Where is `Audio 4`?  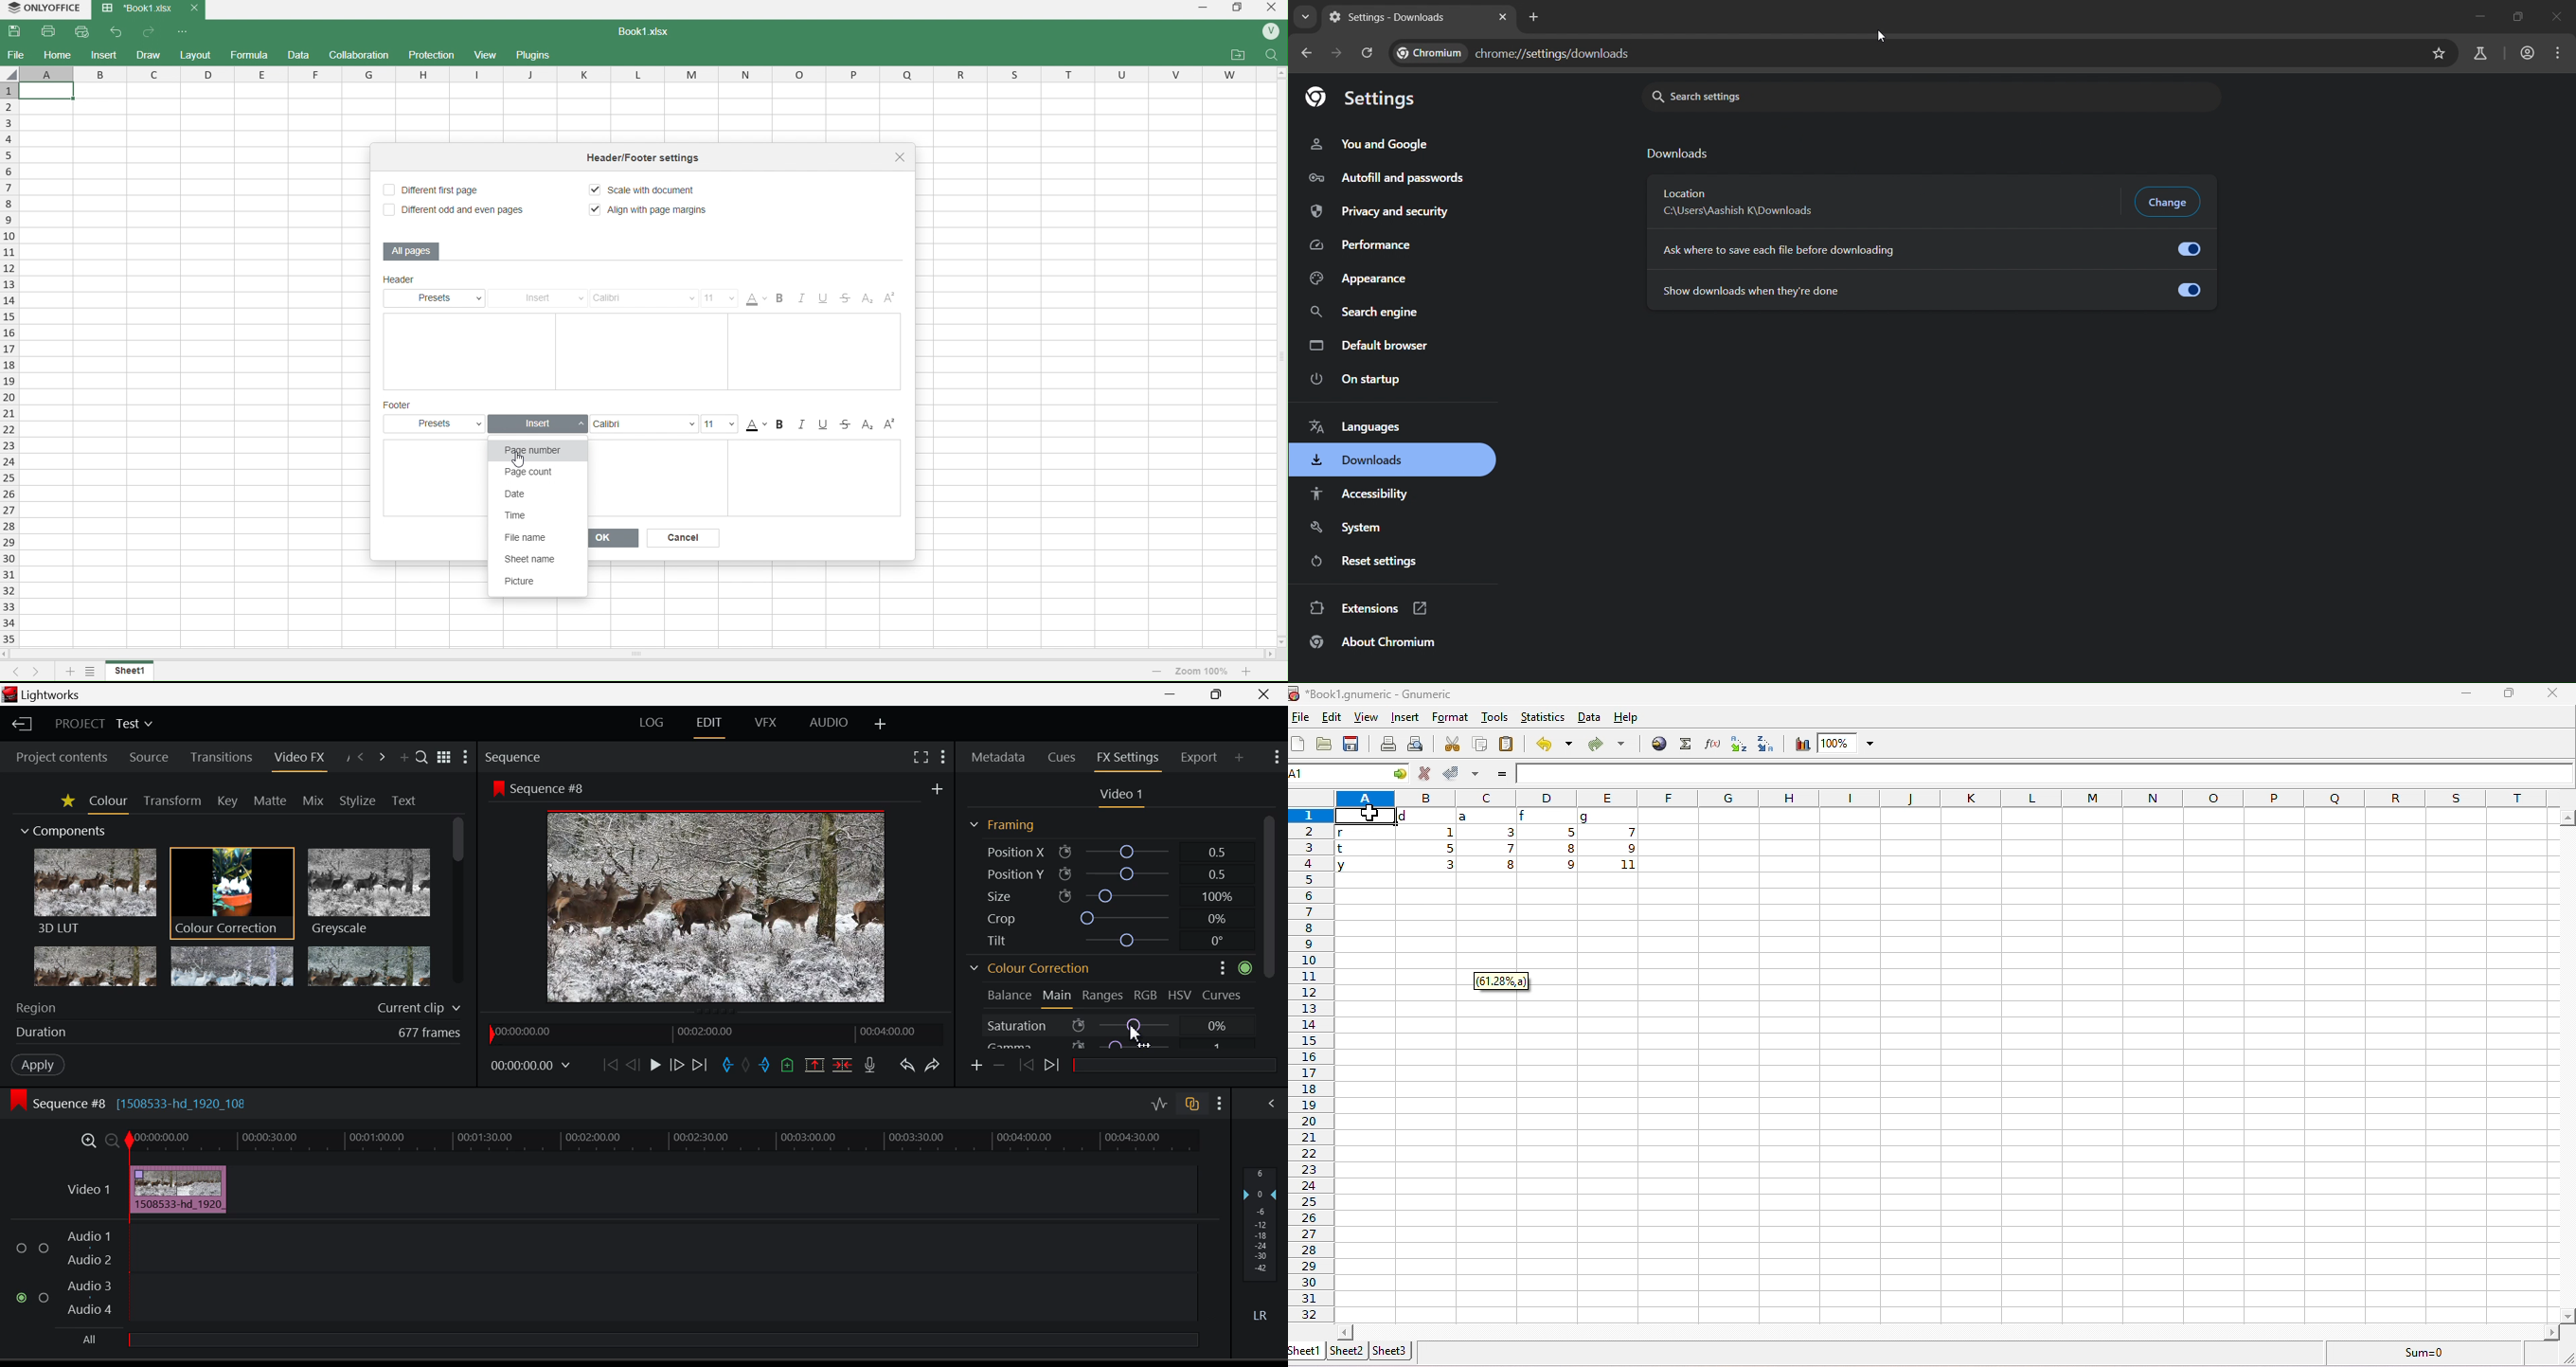
Audio 4 is located at coordinates (91, 1312).